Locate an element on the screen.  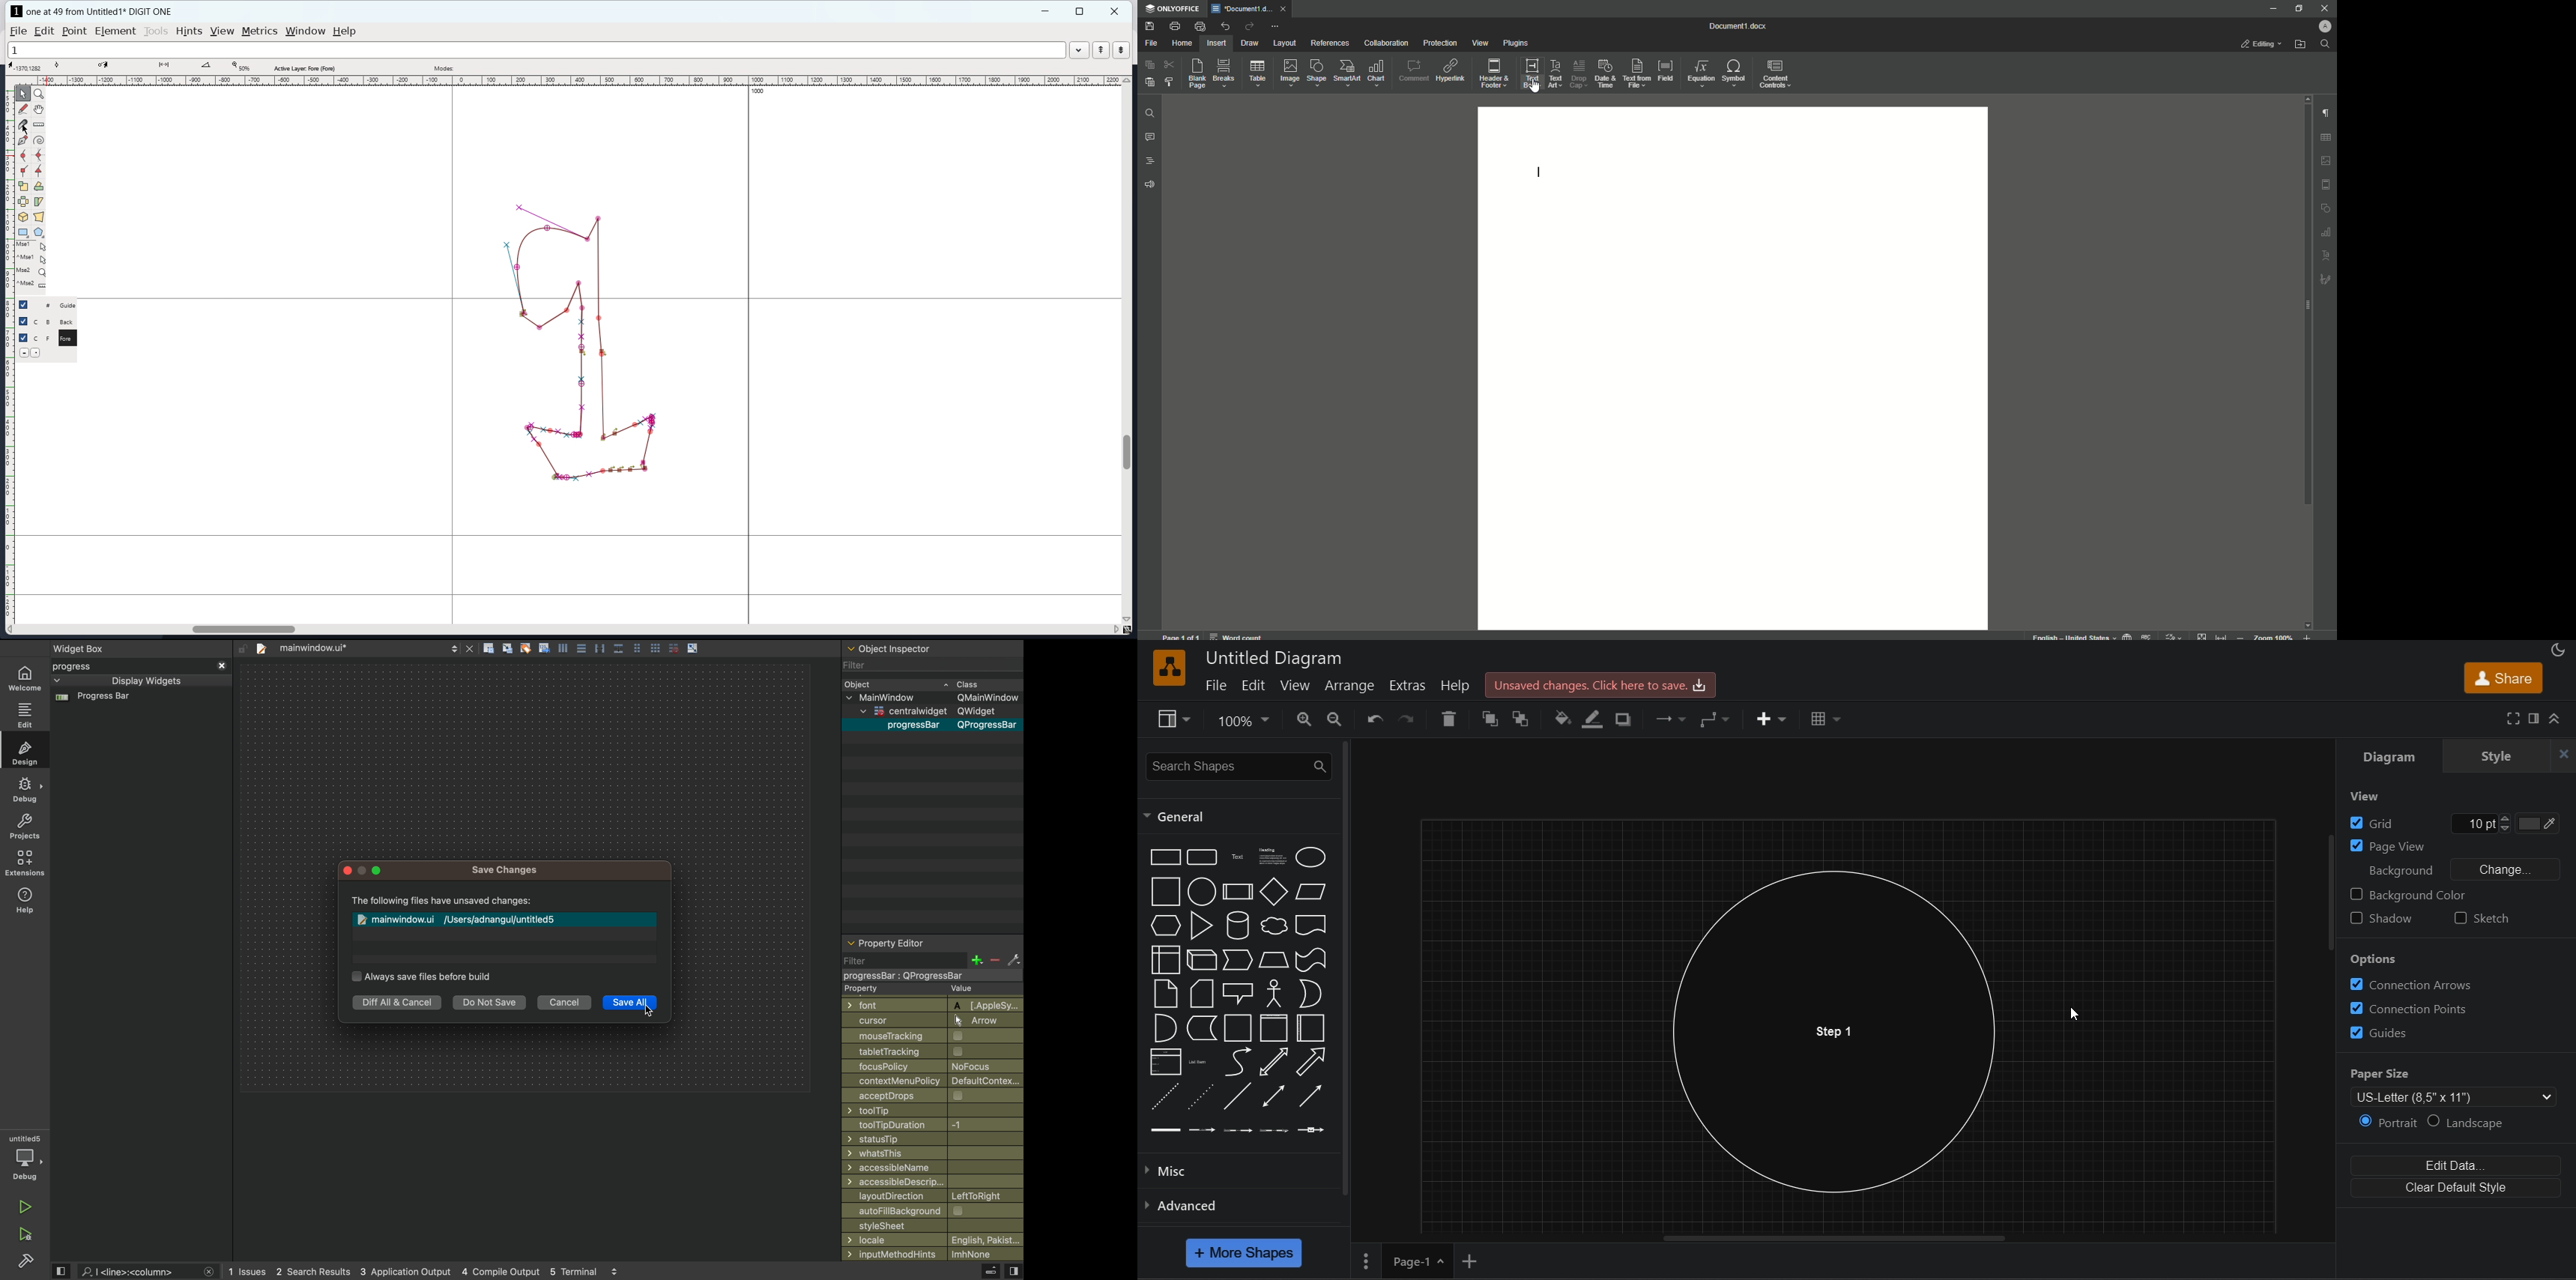
Print is located at coordinates (1174, 26).